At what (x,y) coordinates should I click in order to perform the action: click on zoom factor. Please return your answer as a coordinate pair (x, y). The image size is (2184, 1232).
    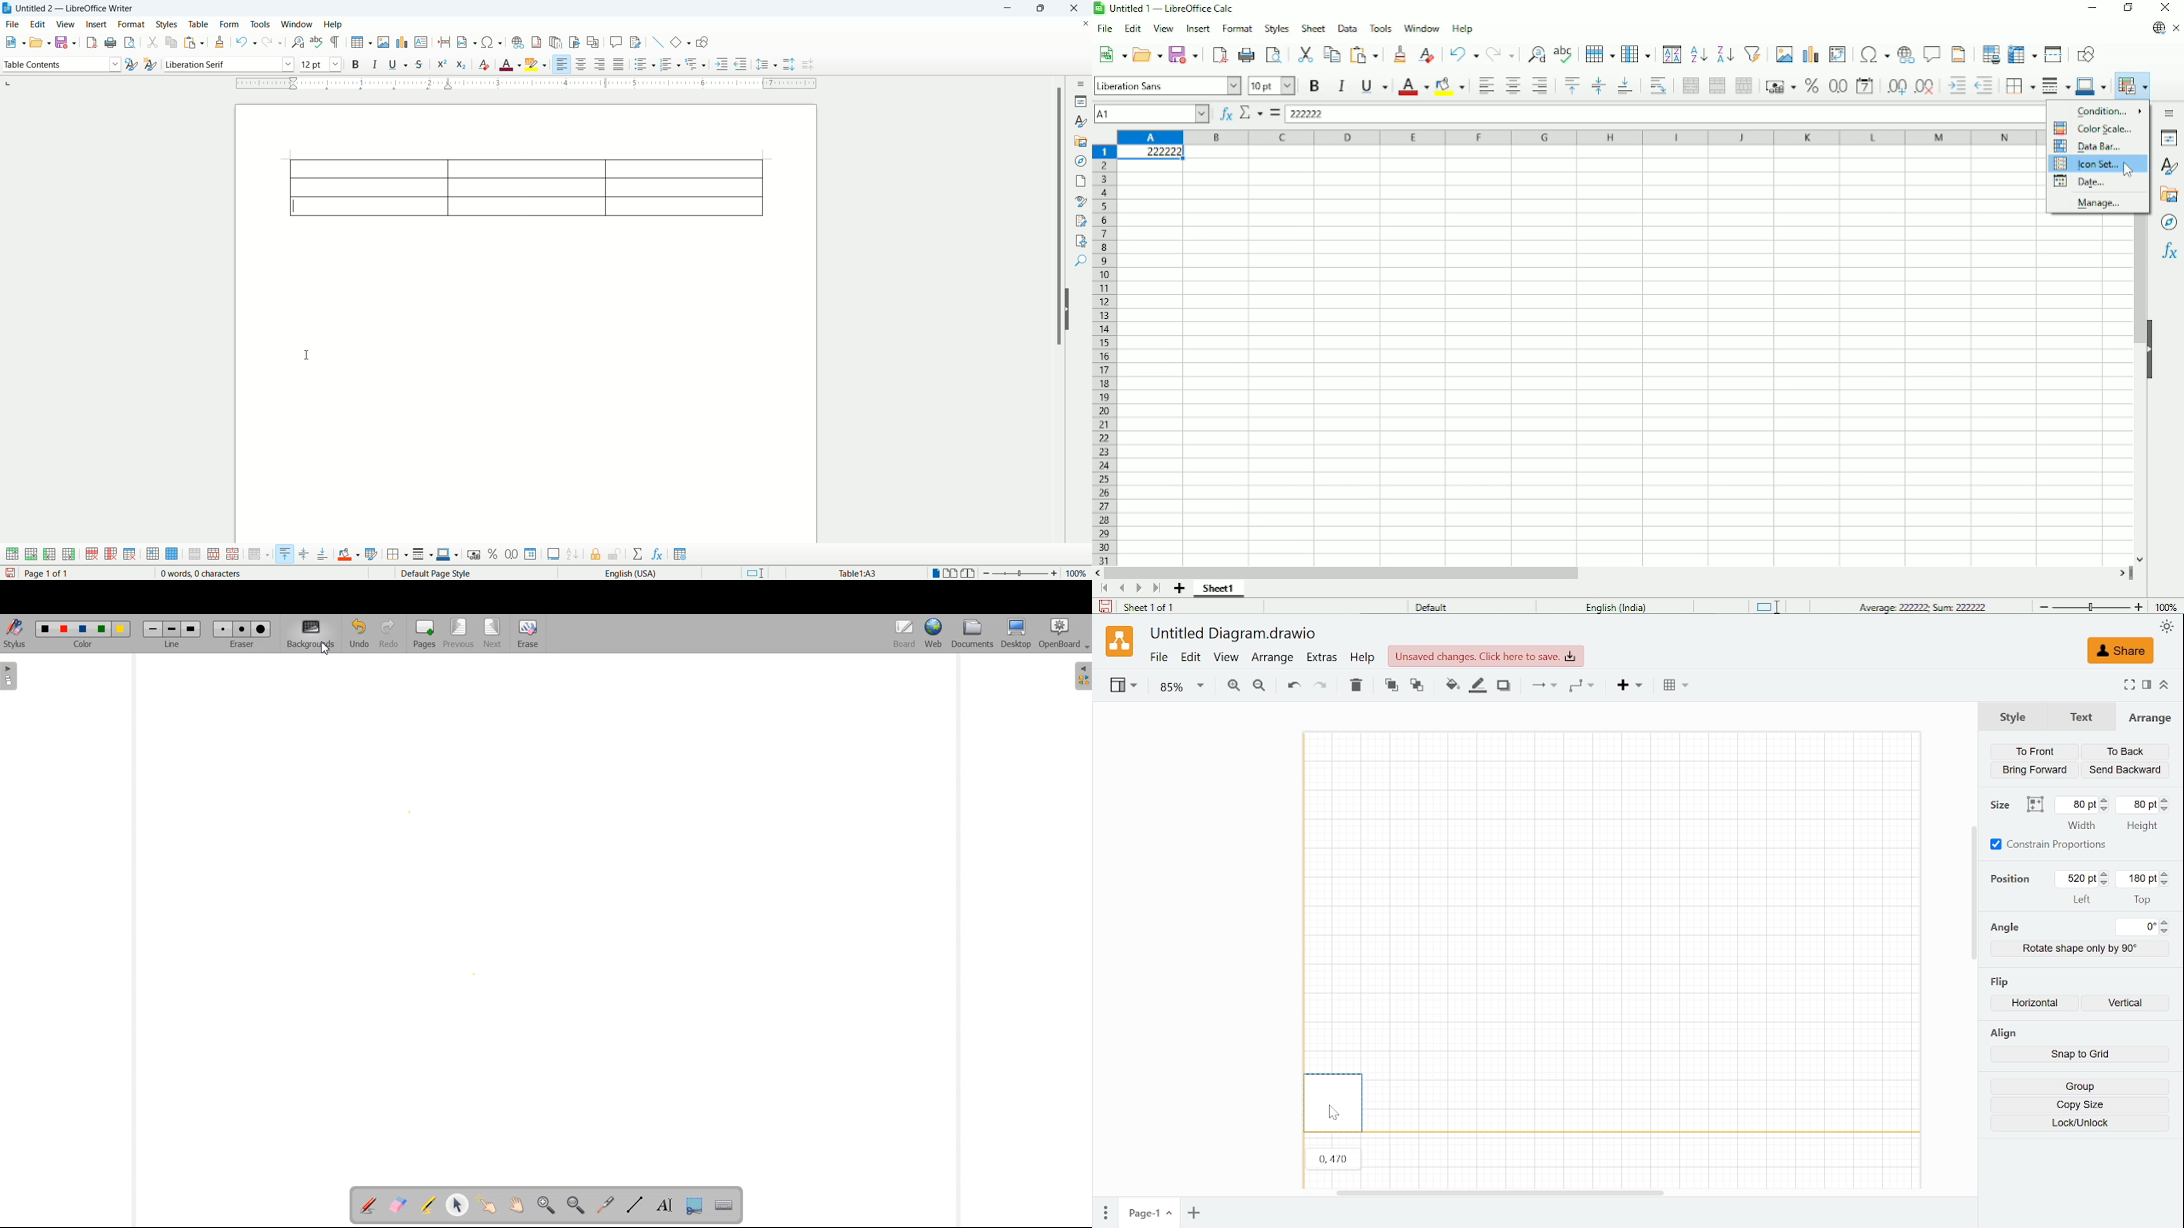
    Looking at the image, I should click on (1037, 574).